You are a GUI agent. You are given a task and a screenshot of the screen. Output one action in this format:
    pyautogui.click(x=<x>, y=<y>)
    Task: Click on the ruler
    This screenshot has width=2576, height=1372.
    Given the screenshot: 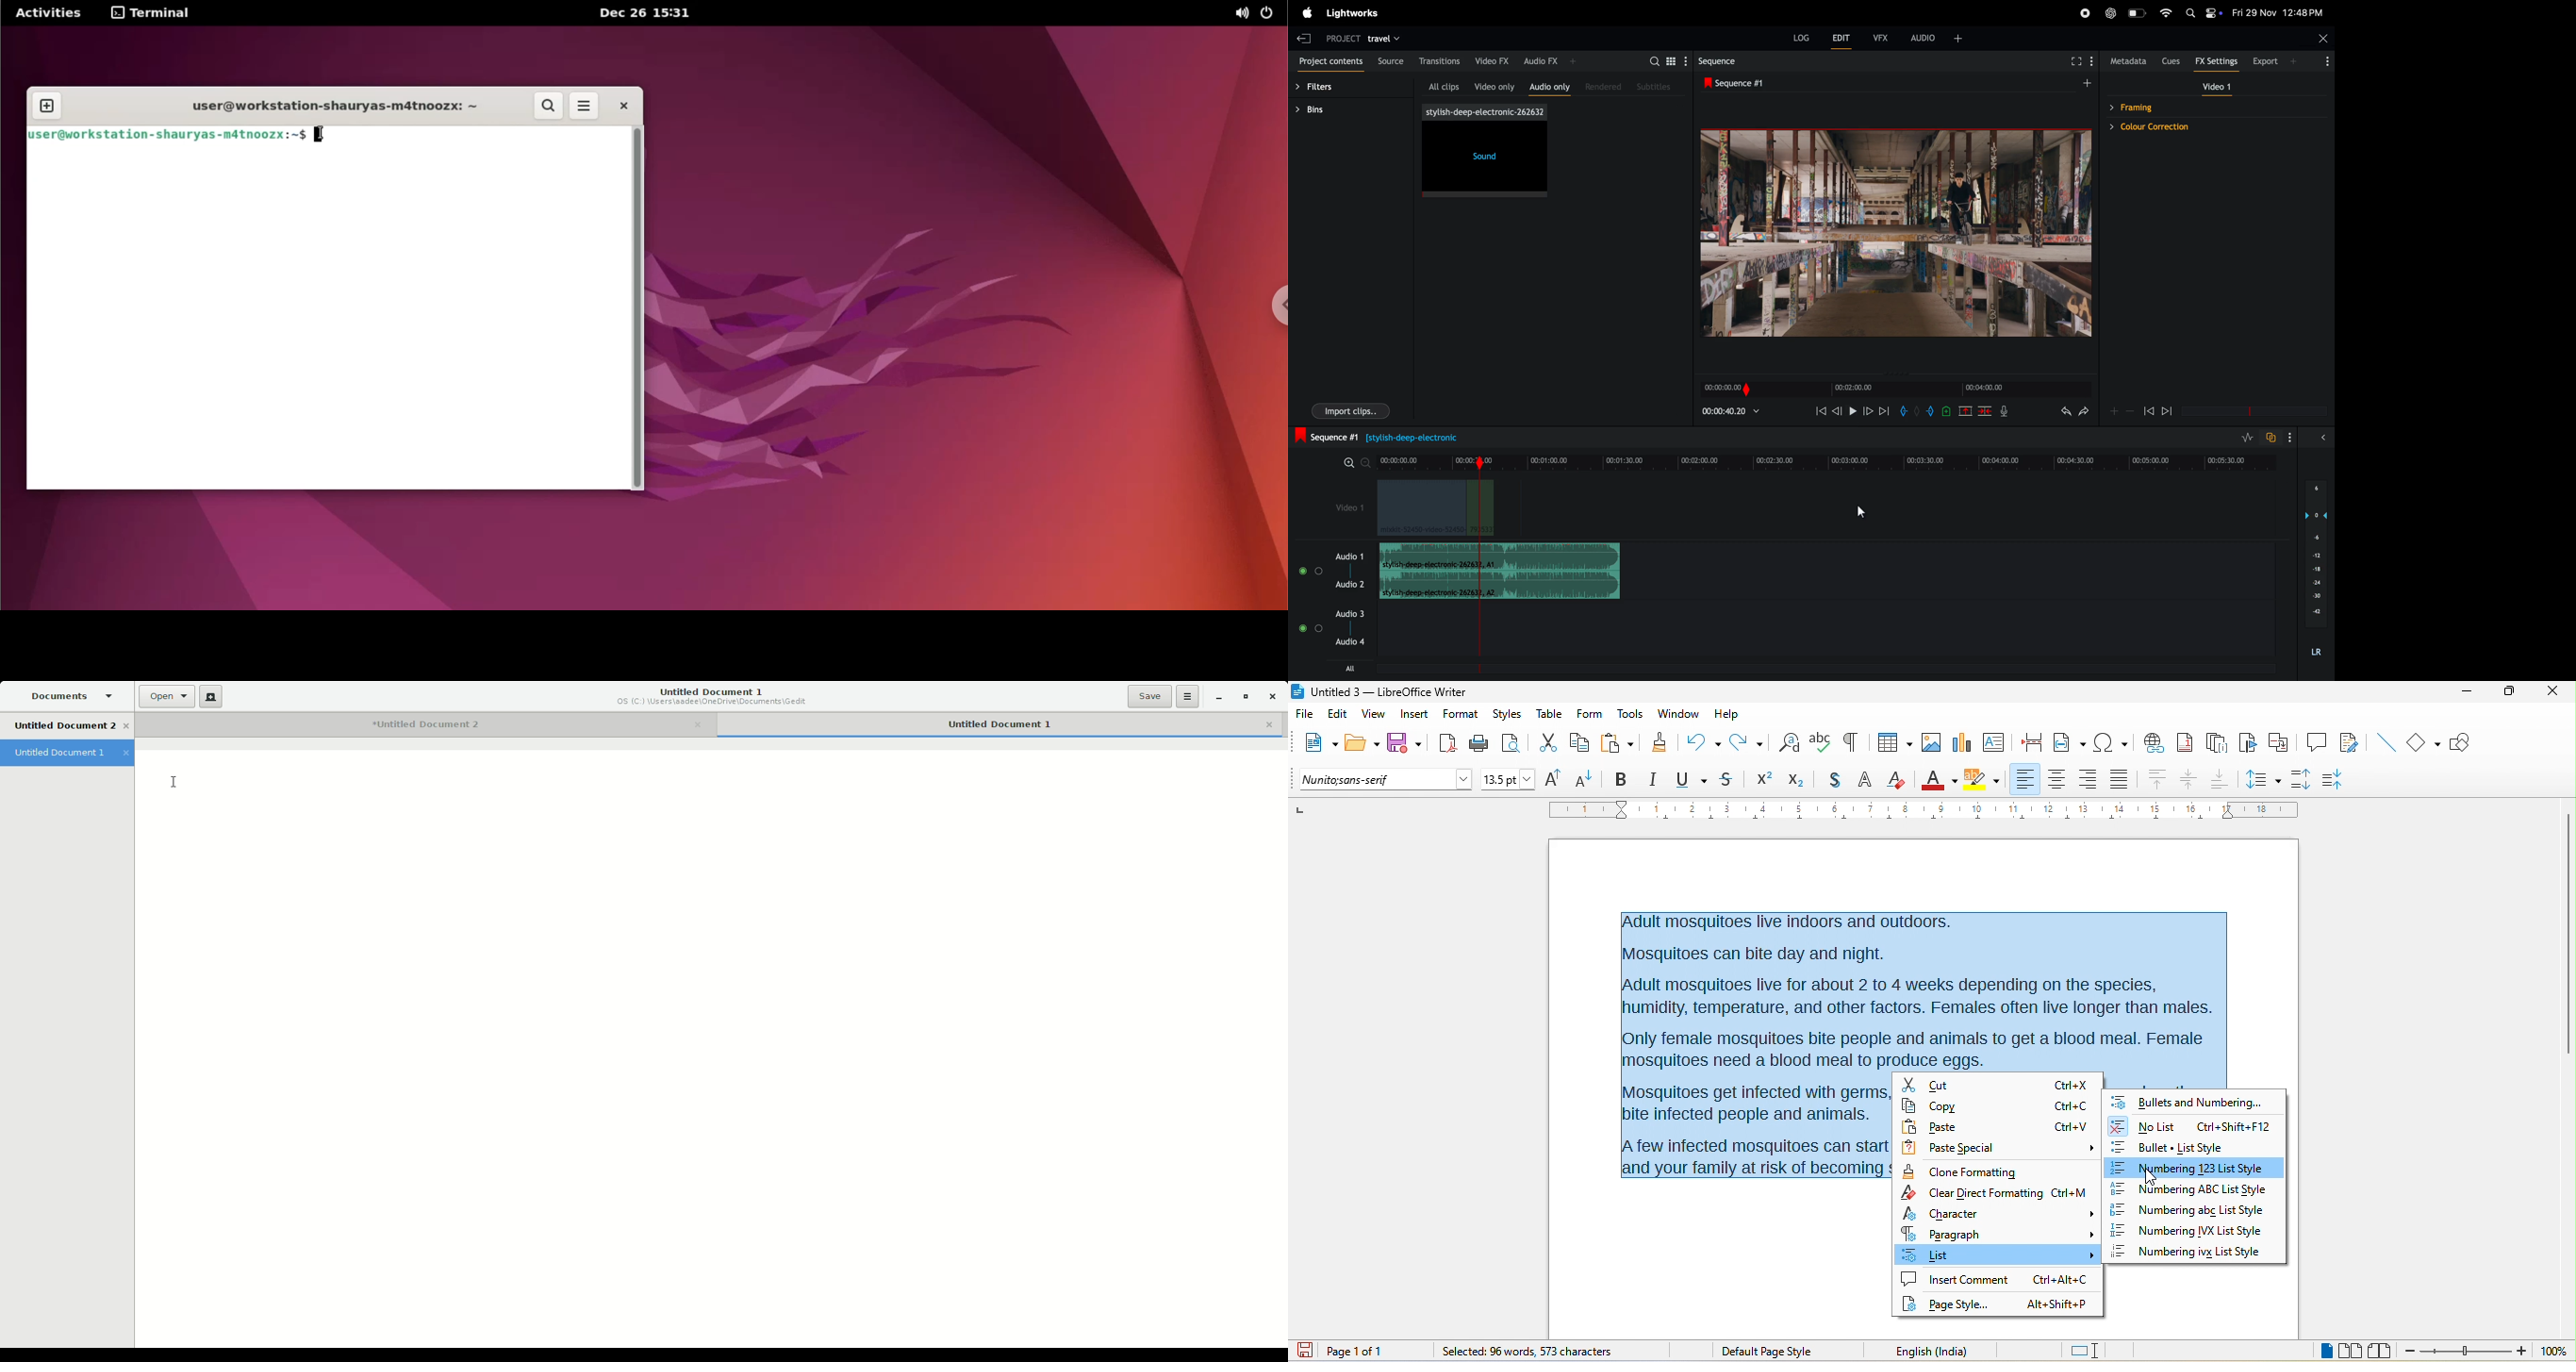 What is the action you would take?
    pyautogui.click(x=1923, y=810)
    